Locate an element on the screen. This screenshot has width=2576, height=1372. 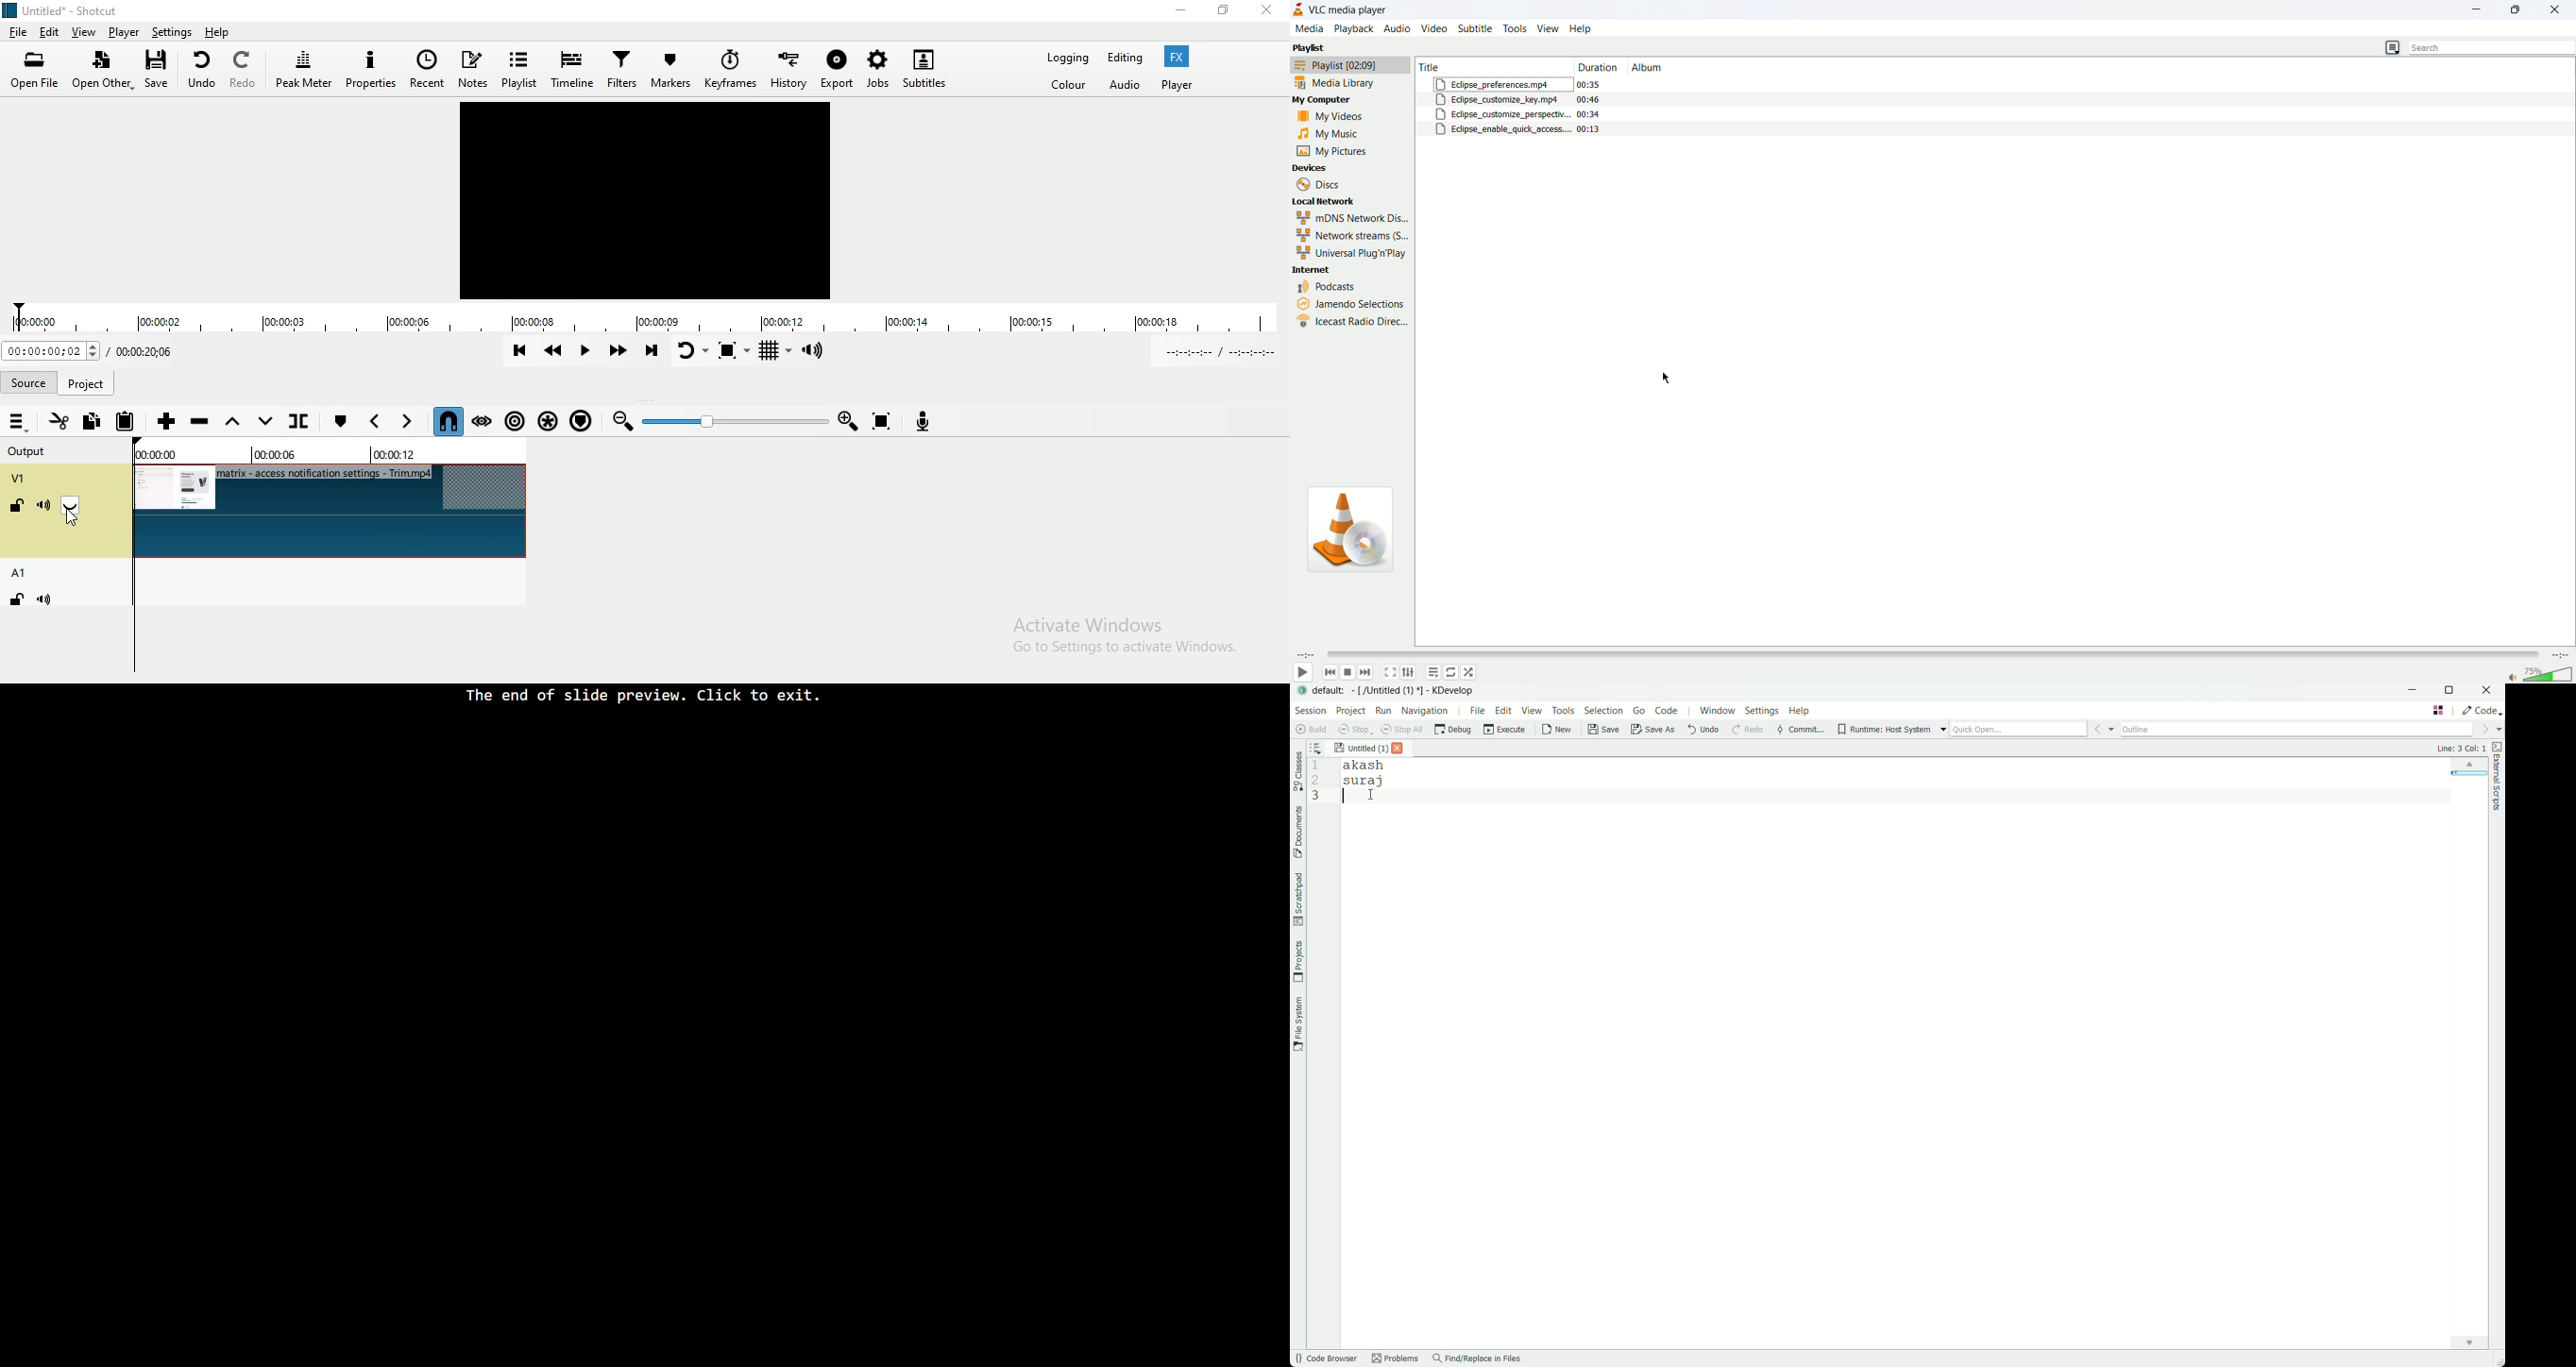
Toggle grid display  is located at coordinates (778, 354).